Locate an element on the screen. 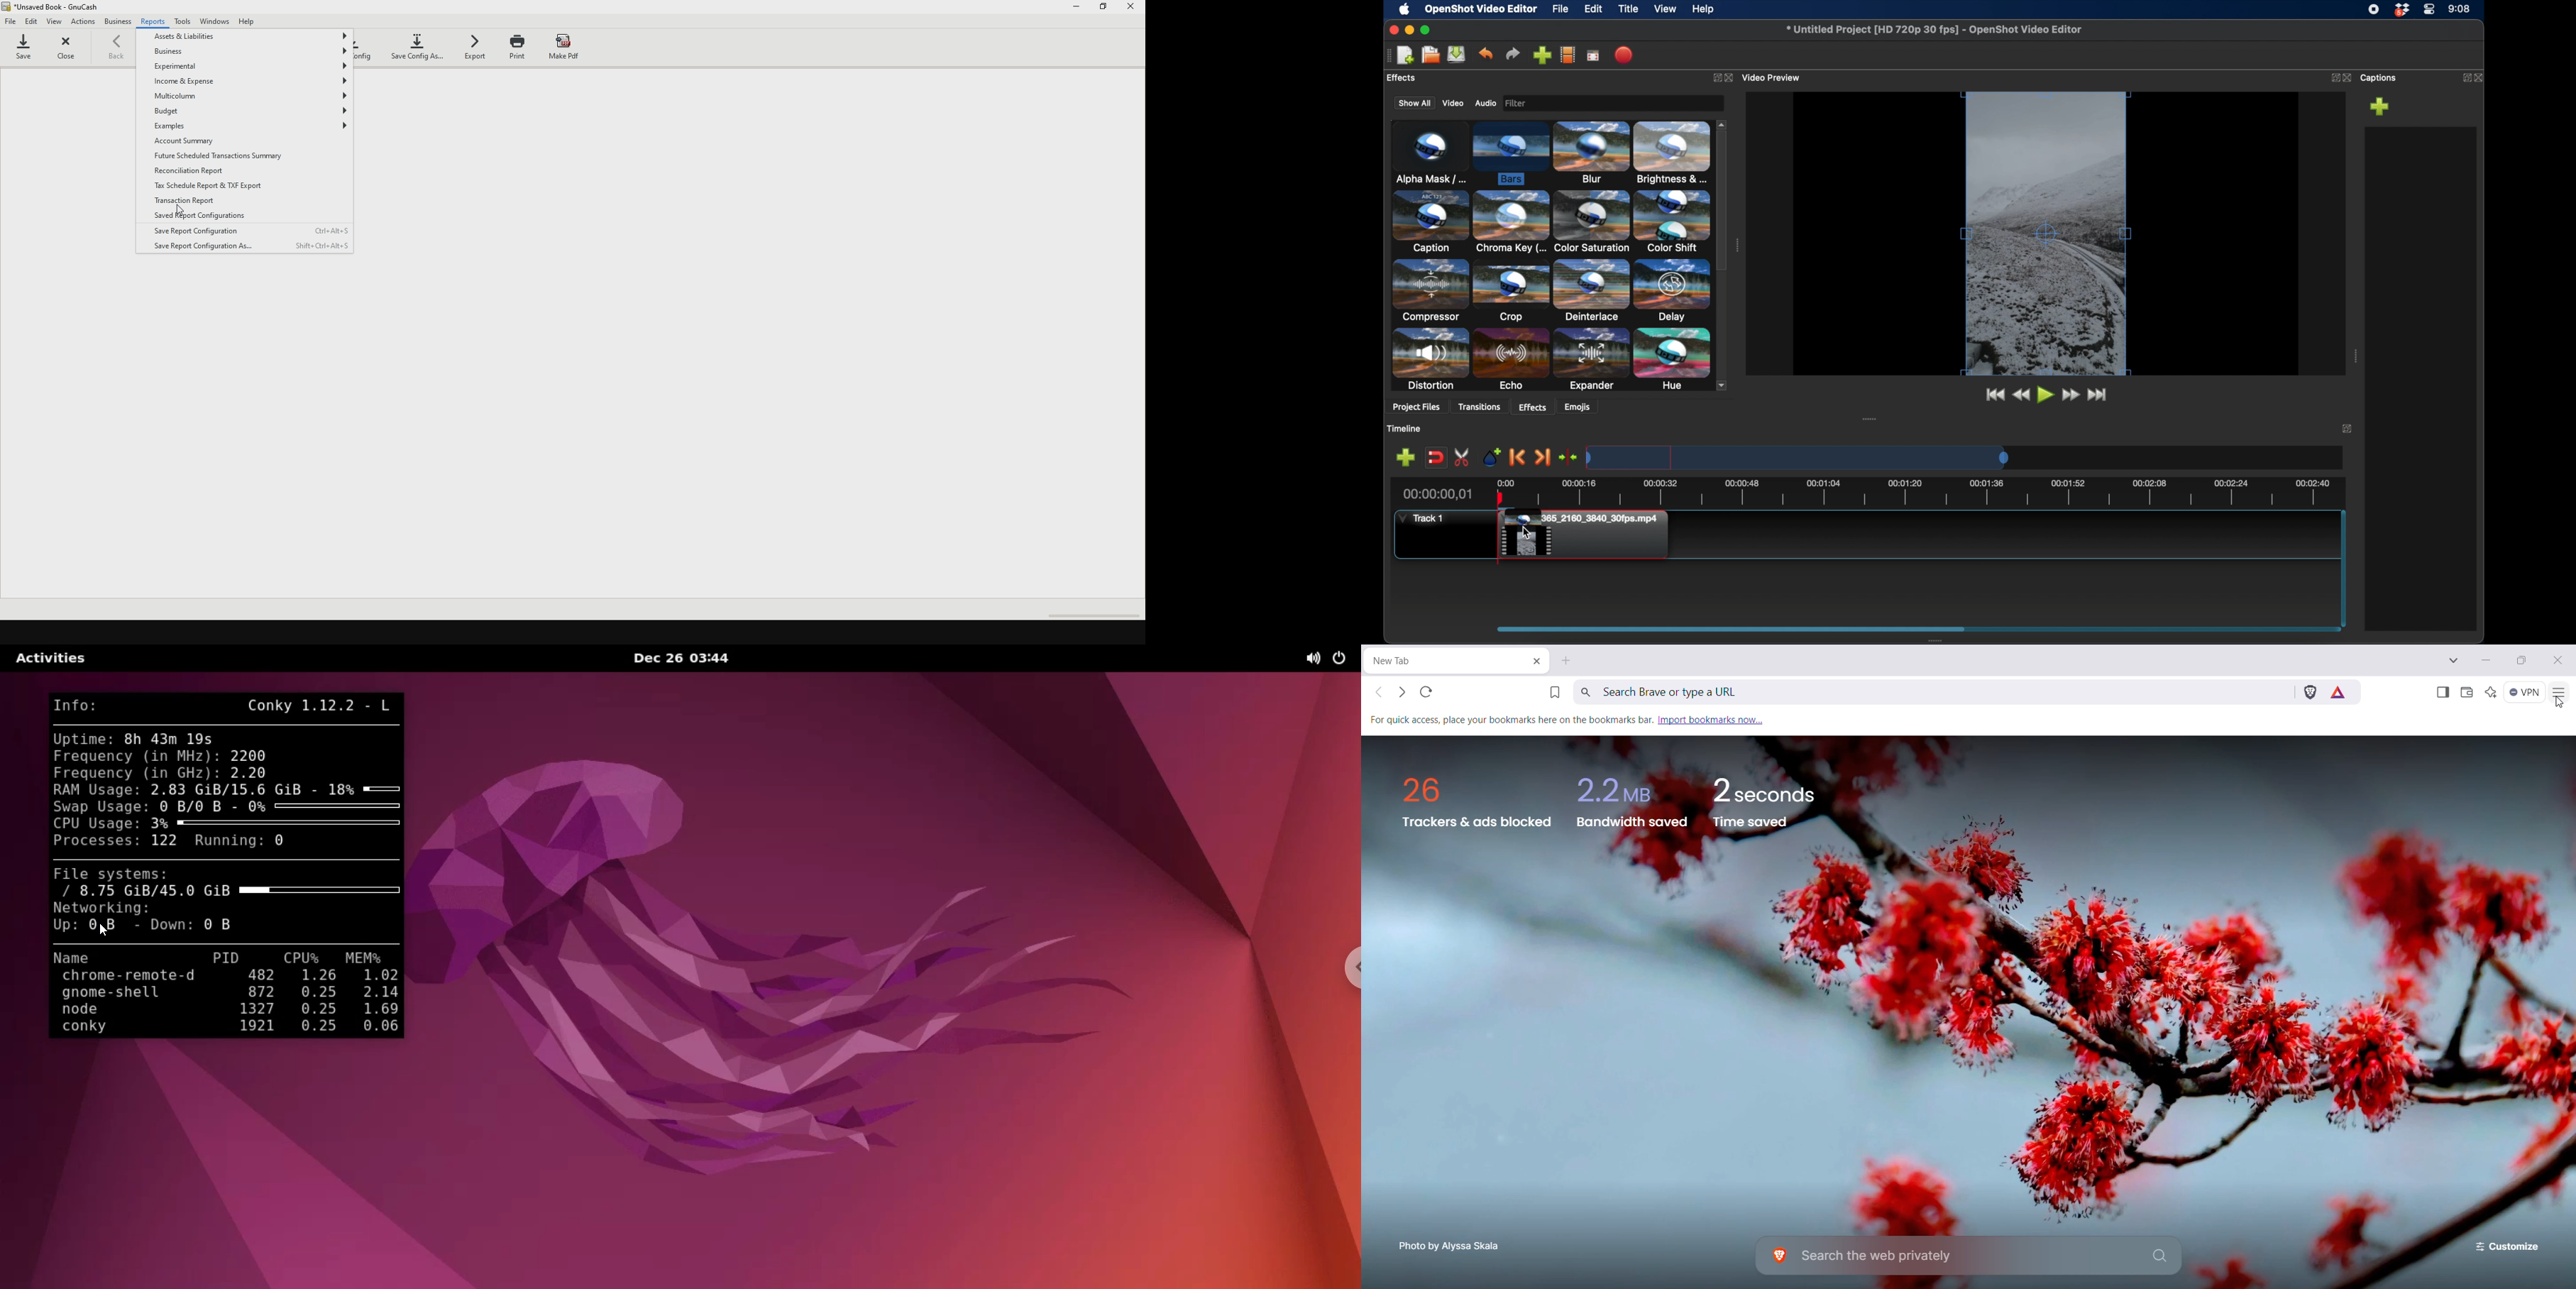  Search Tabs is located at coordinates (2455, 660).